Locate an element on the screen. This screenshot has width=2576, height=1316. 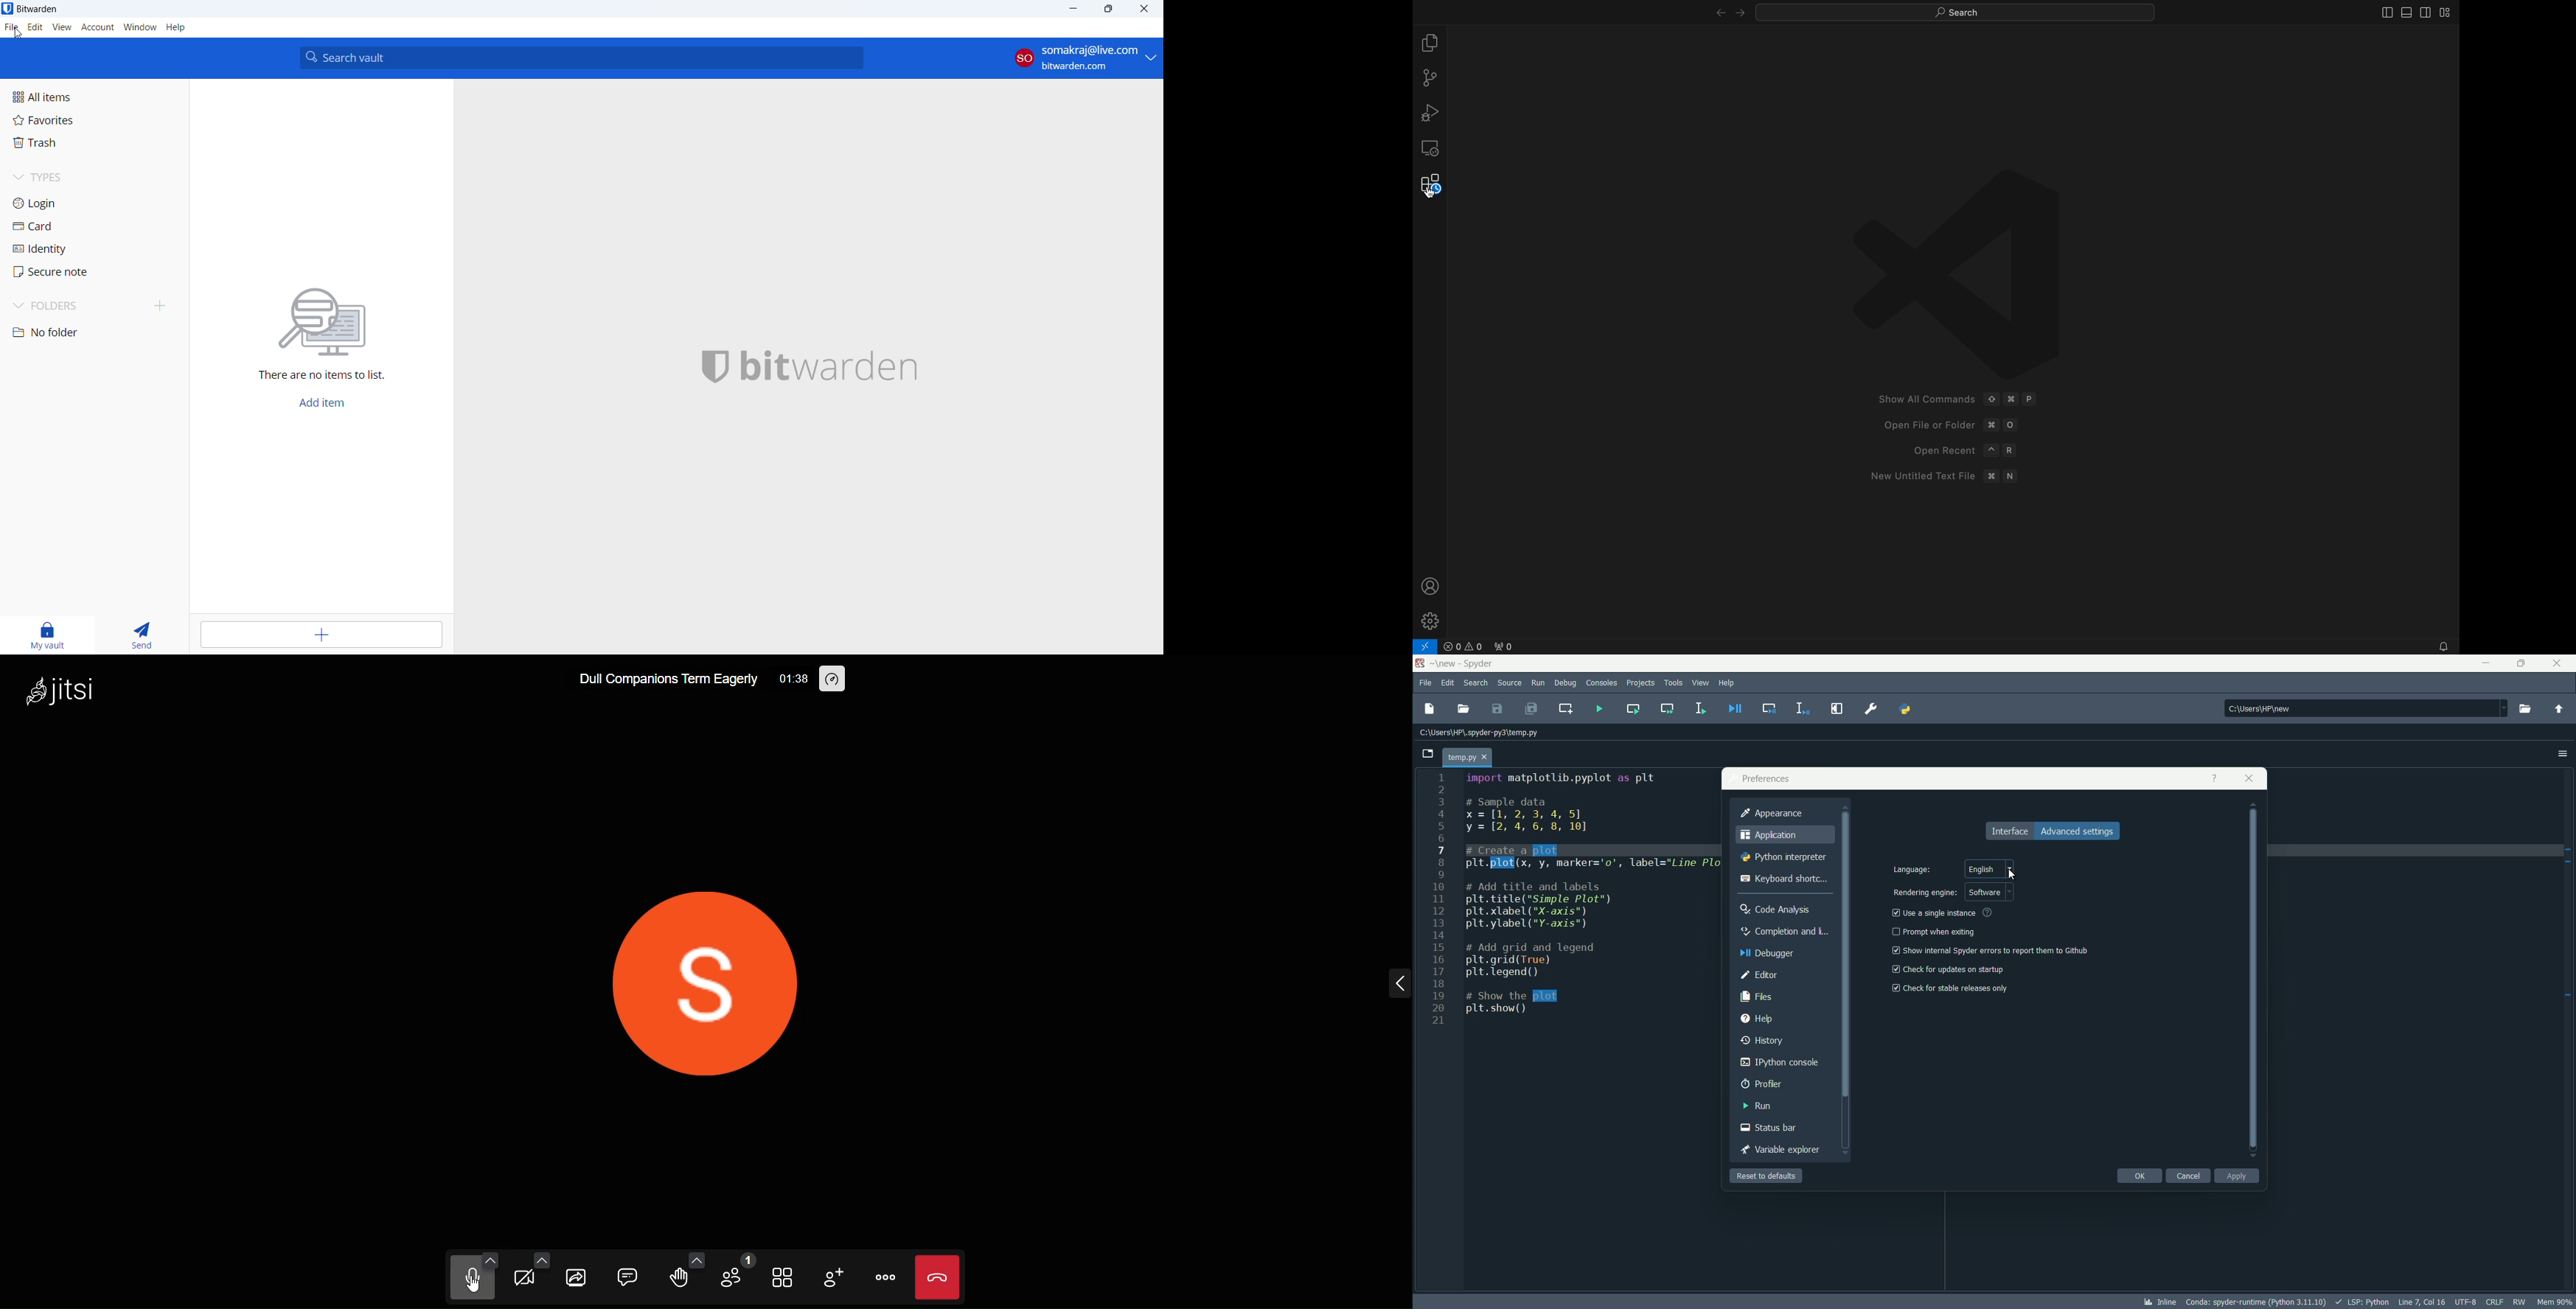
app icon is located at coordinates (1421, 665).